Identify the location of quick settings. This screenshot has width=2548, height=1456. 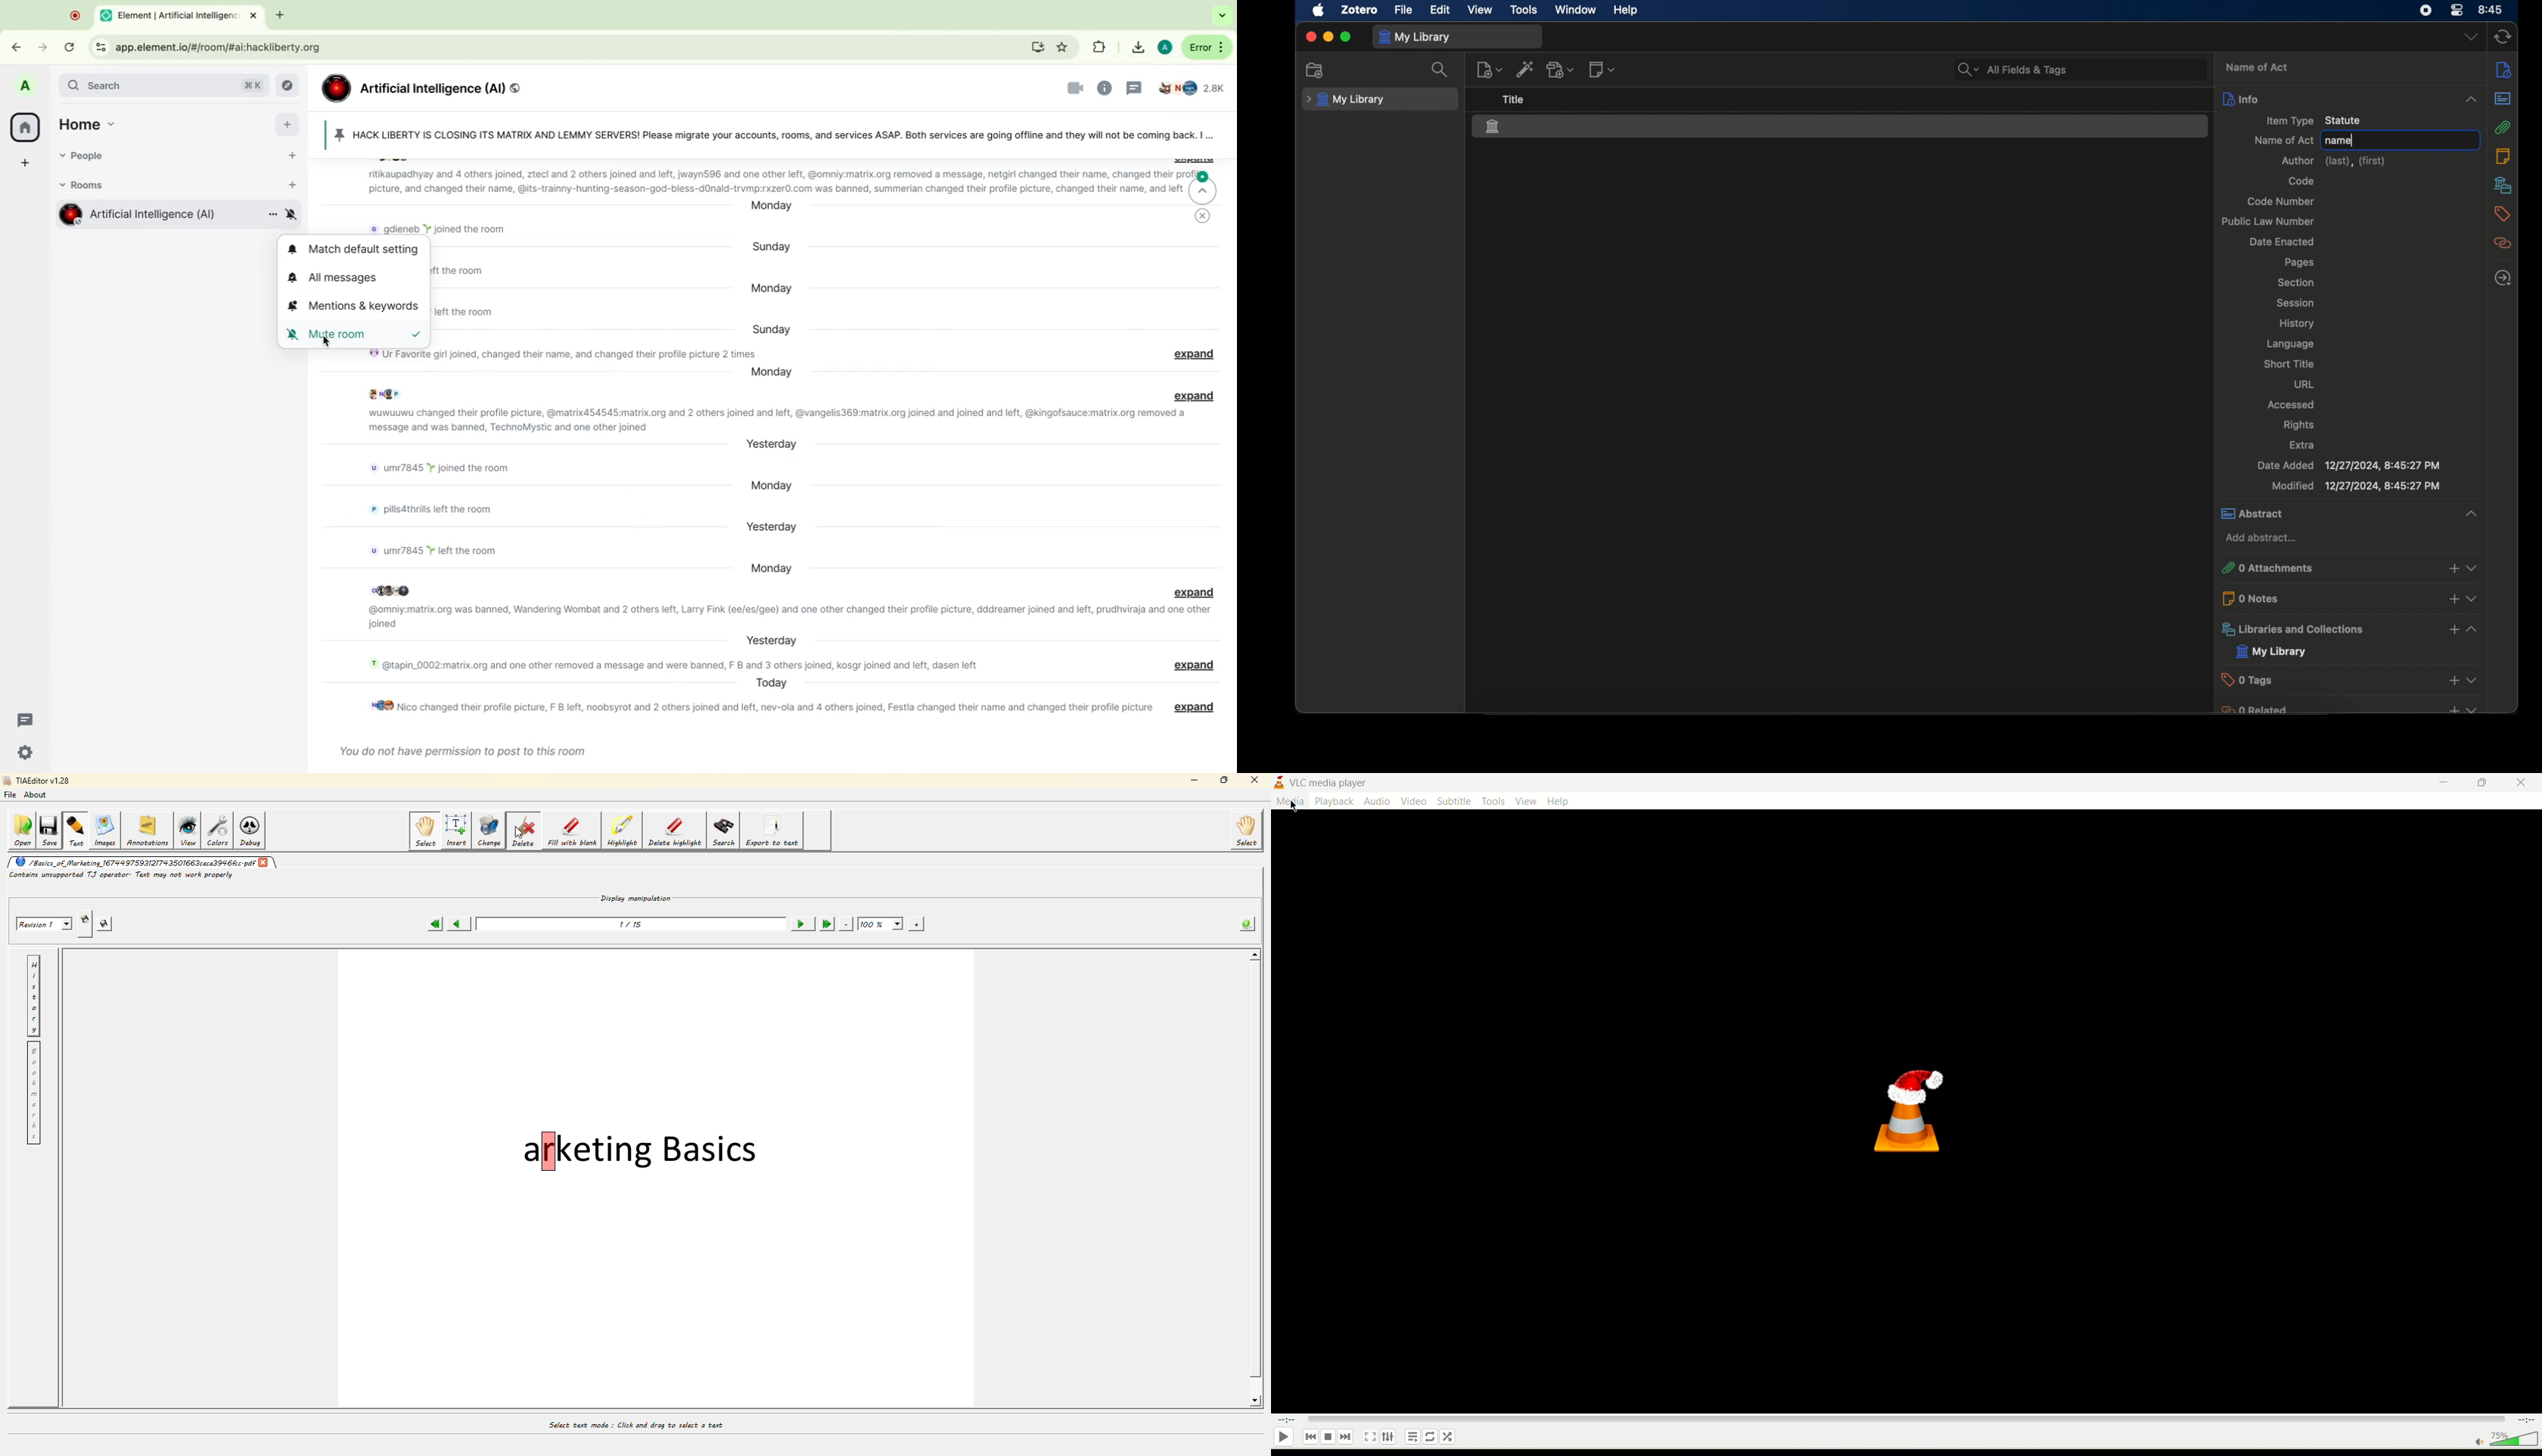
(27, 752).